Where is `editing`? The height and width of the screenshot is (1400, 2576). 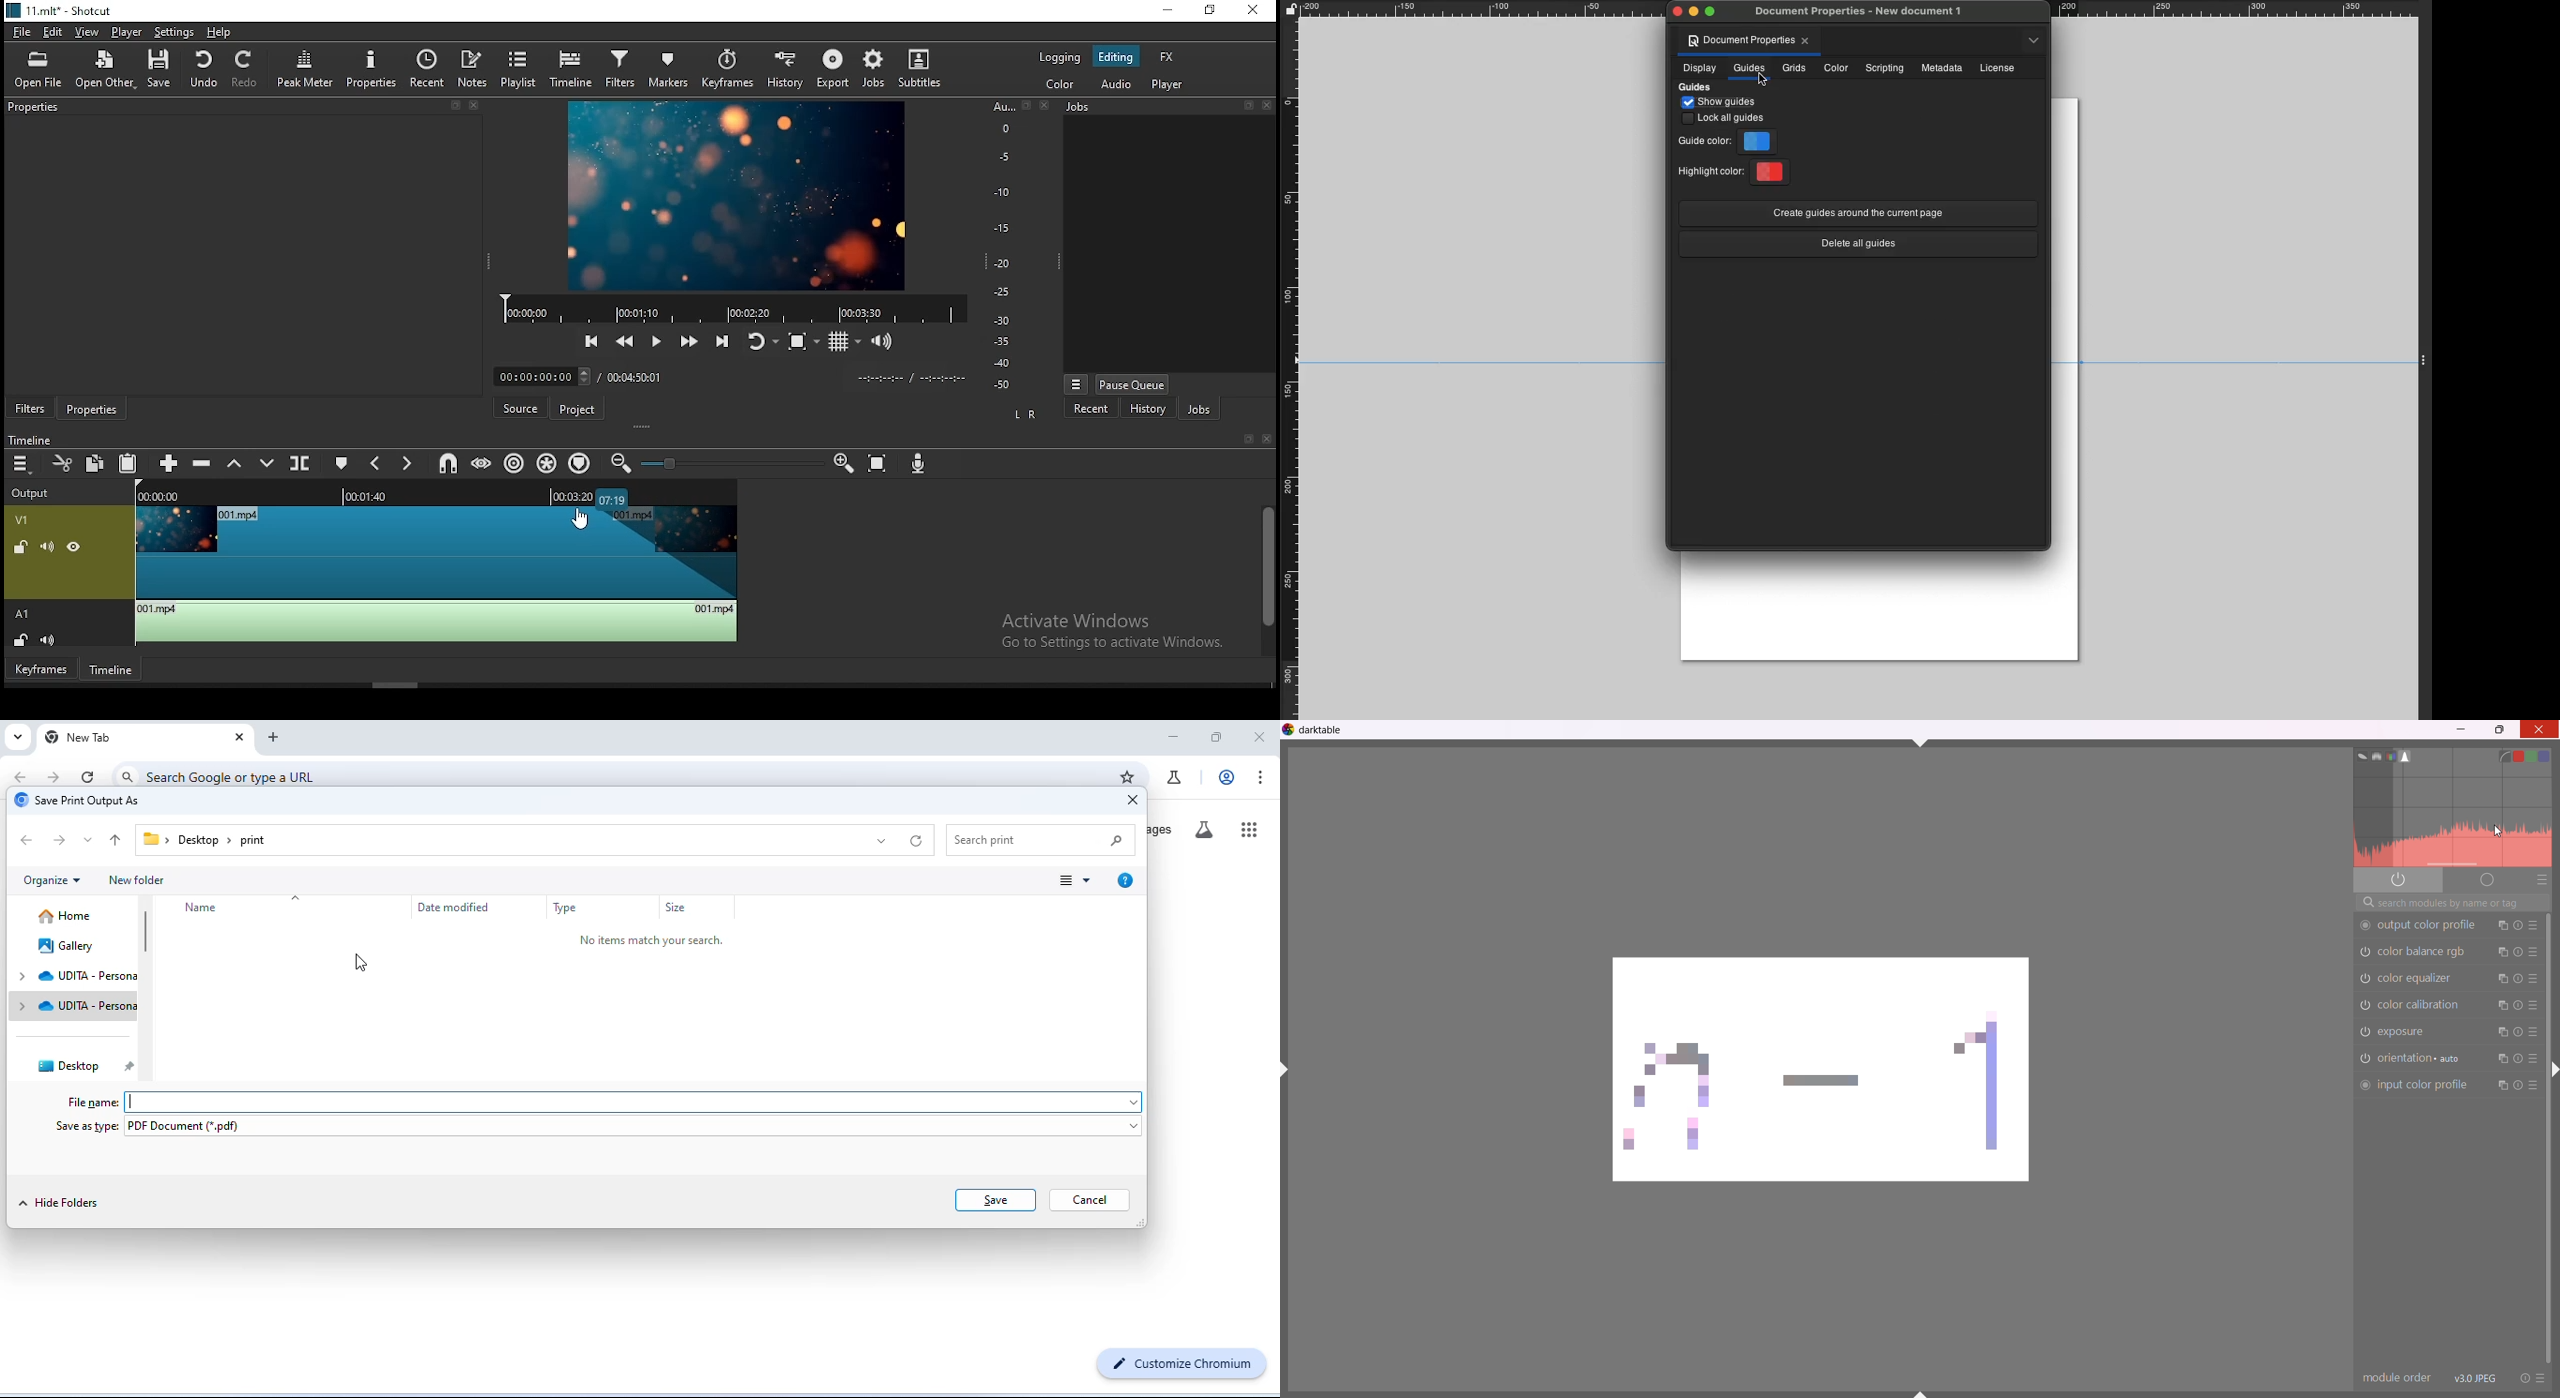
editing is located at coordinates (1116, 57).